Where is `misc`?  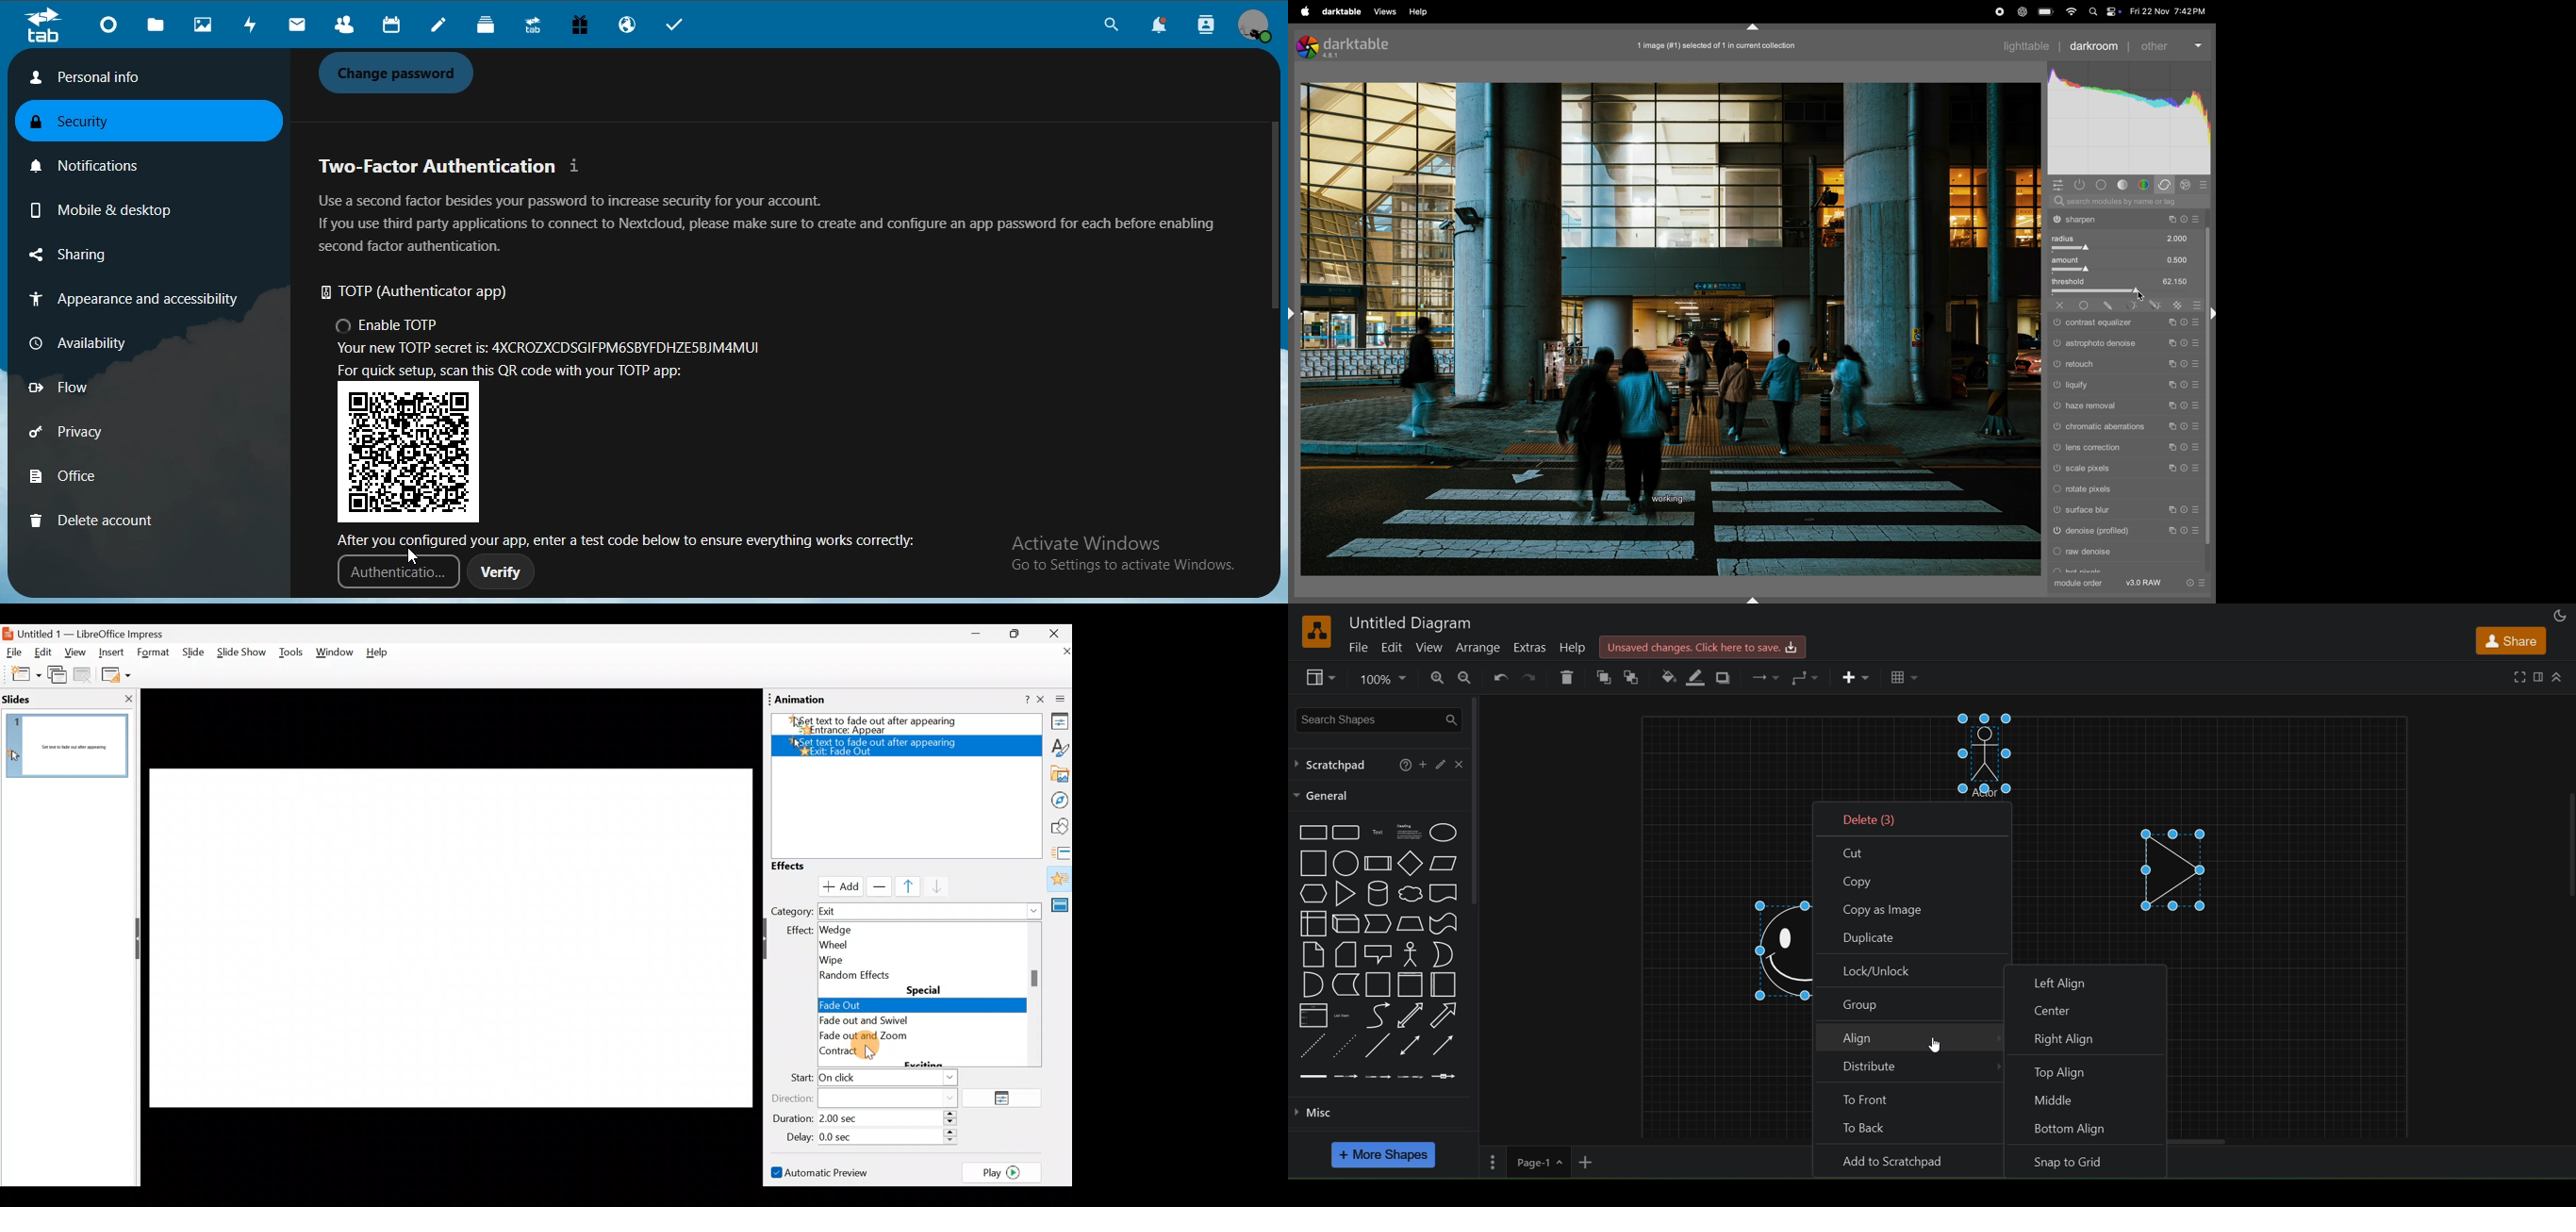 misc is located at coordinates (1317, 1112).